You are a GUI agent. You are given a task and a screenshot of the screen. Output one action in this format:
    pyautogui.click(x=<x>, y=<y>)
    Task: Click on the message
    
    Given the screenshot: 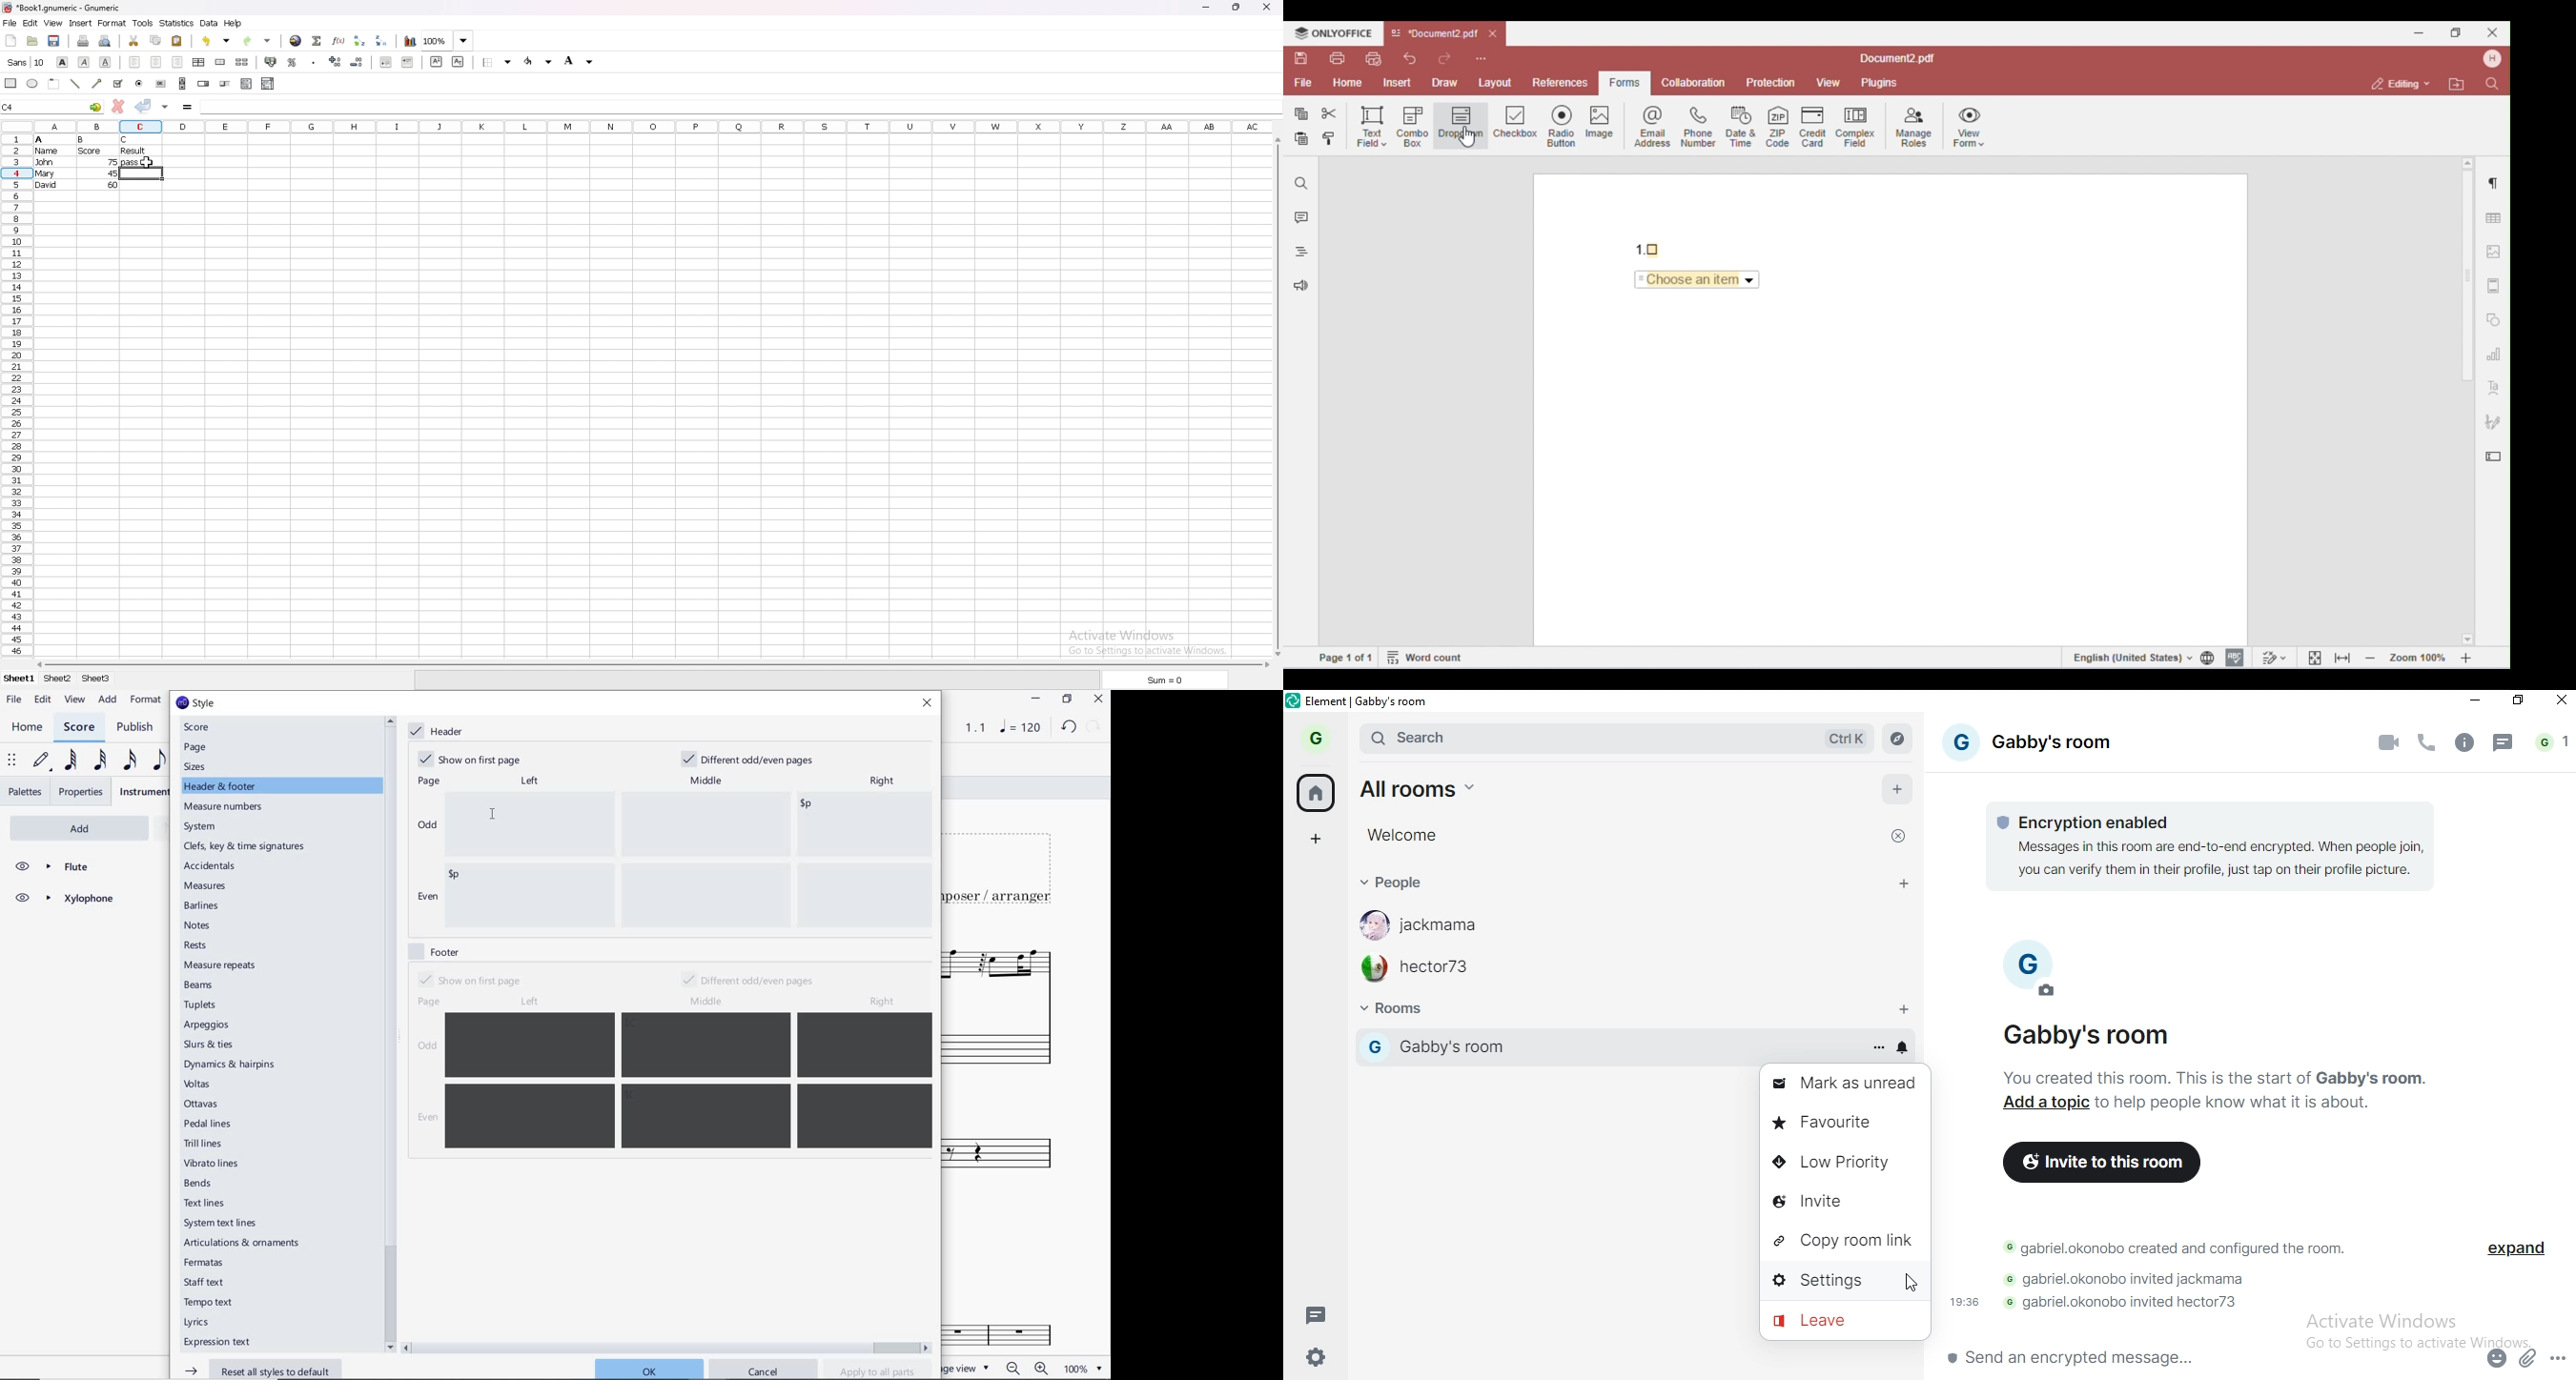 What is the action you would take?
    pyautogui.click(x=2505, y=744)
    